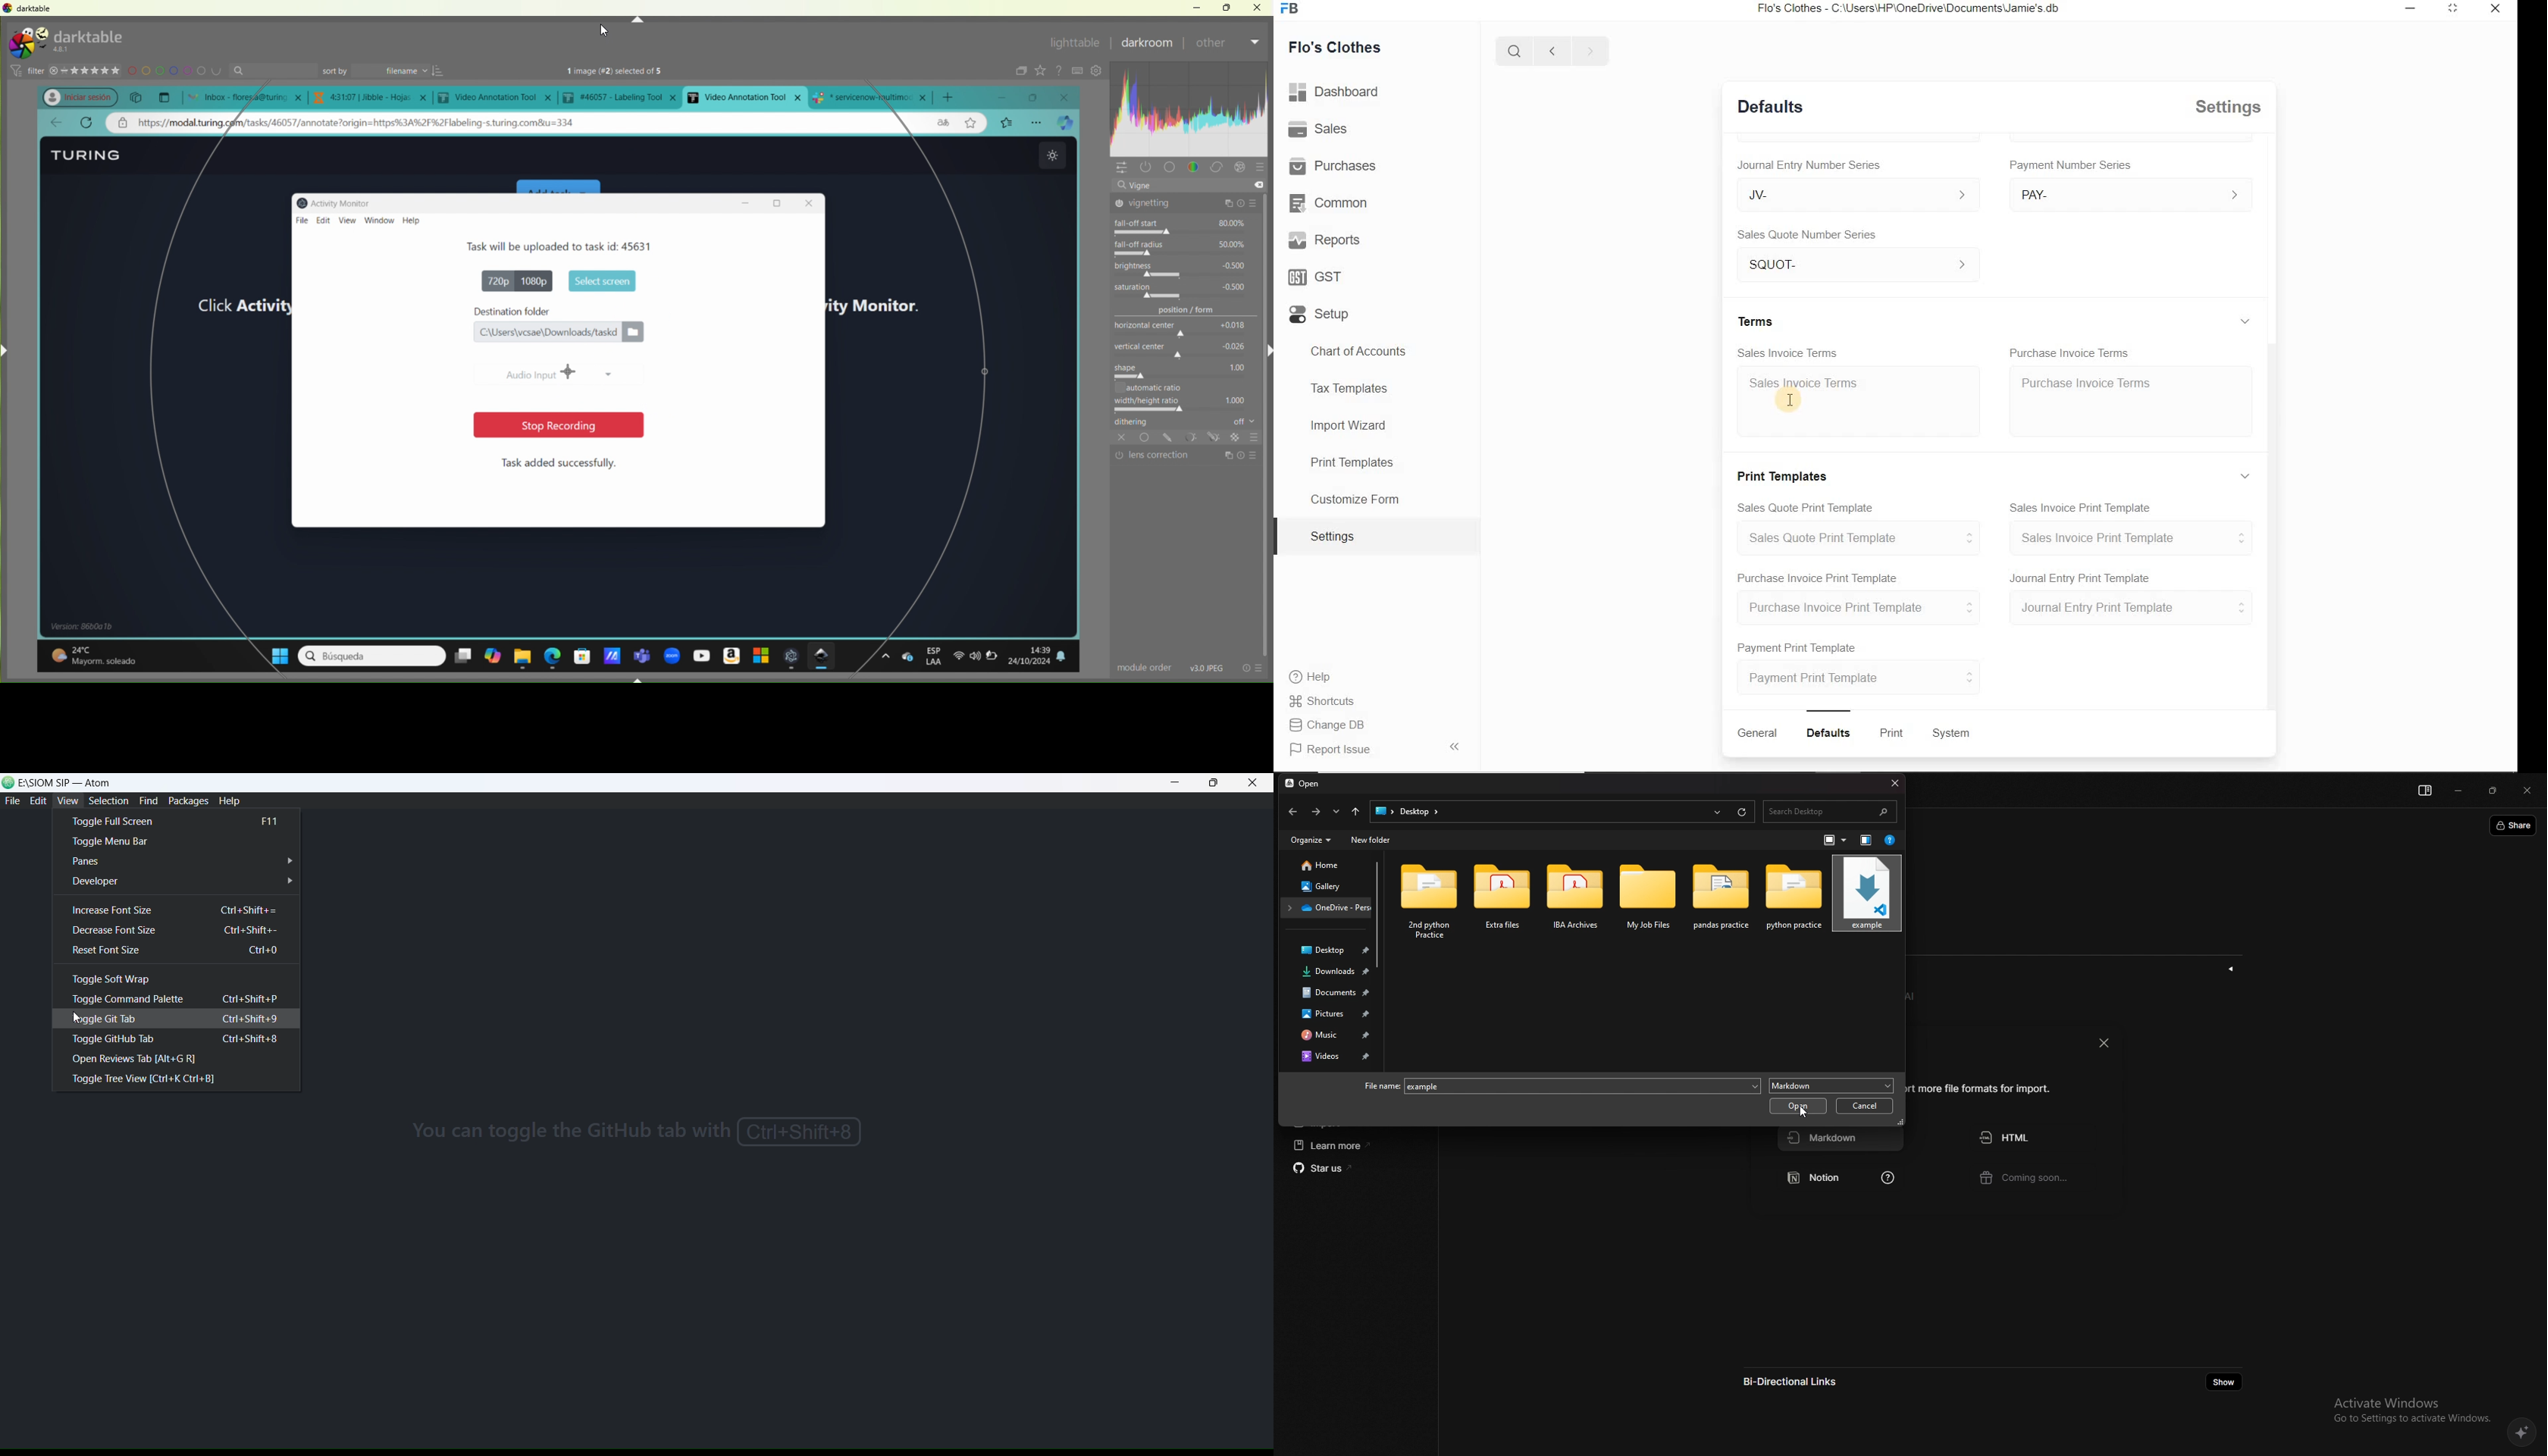  I want to click on horizontal center, so click(1187, 325).